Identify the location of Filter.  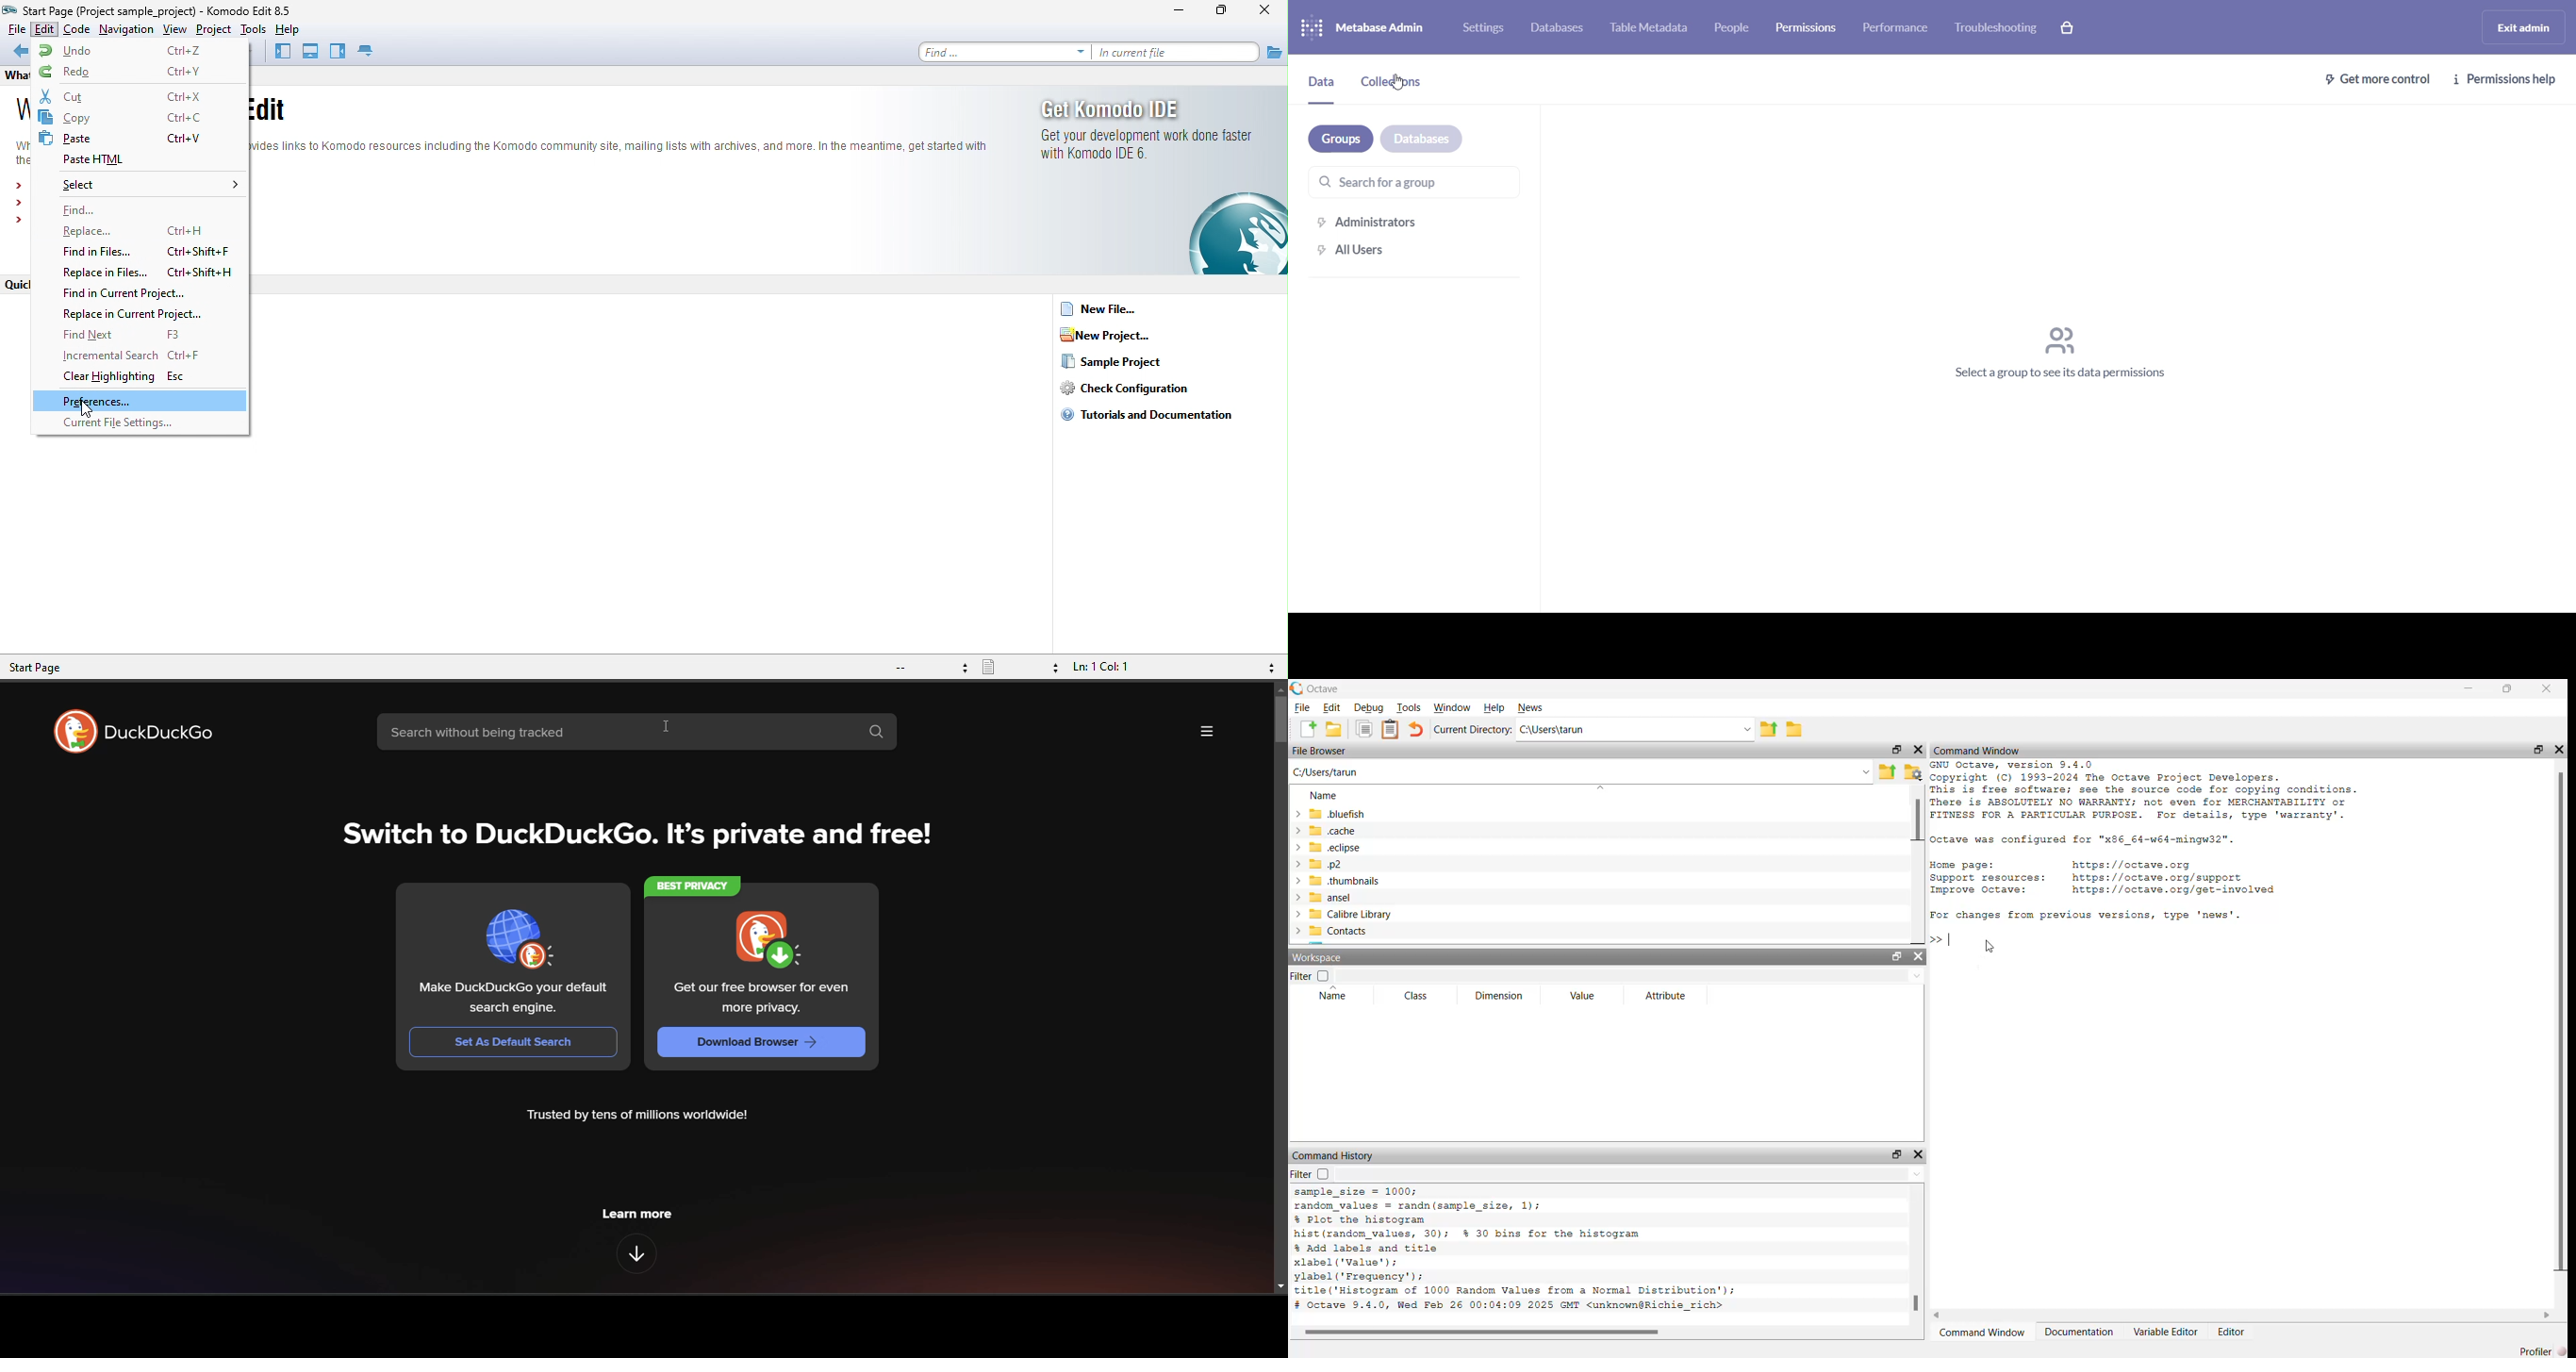
(1312, 1174).